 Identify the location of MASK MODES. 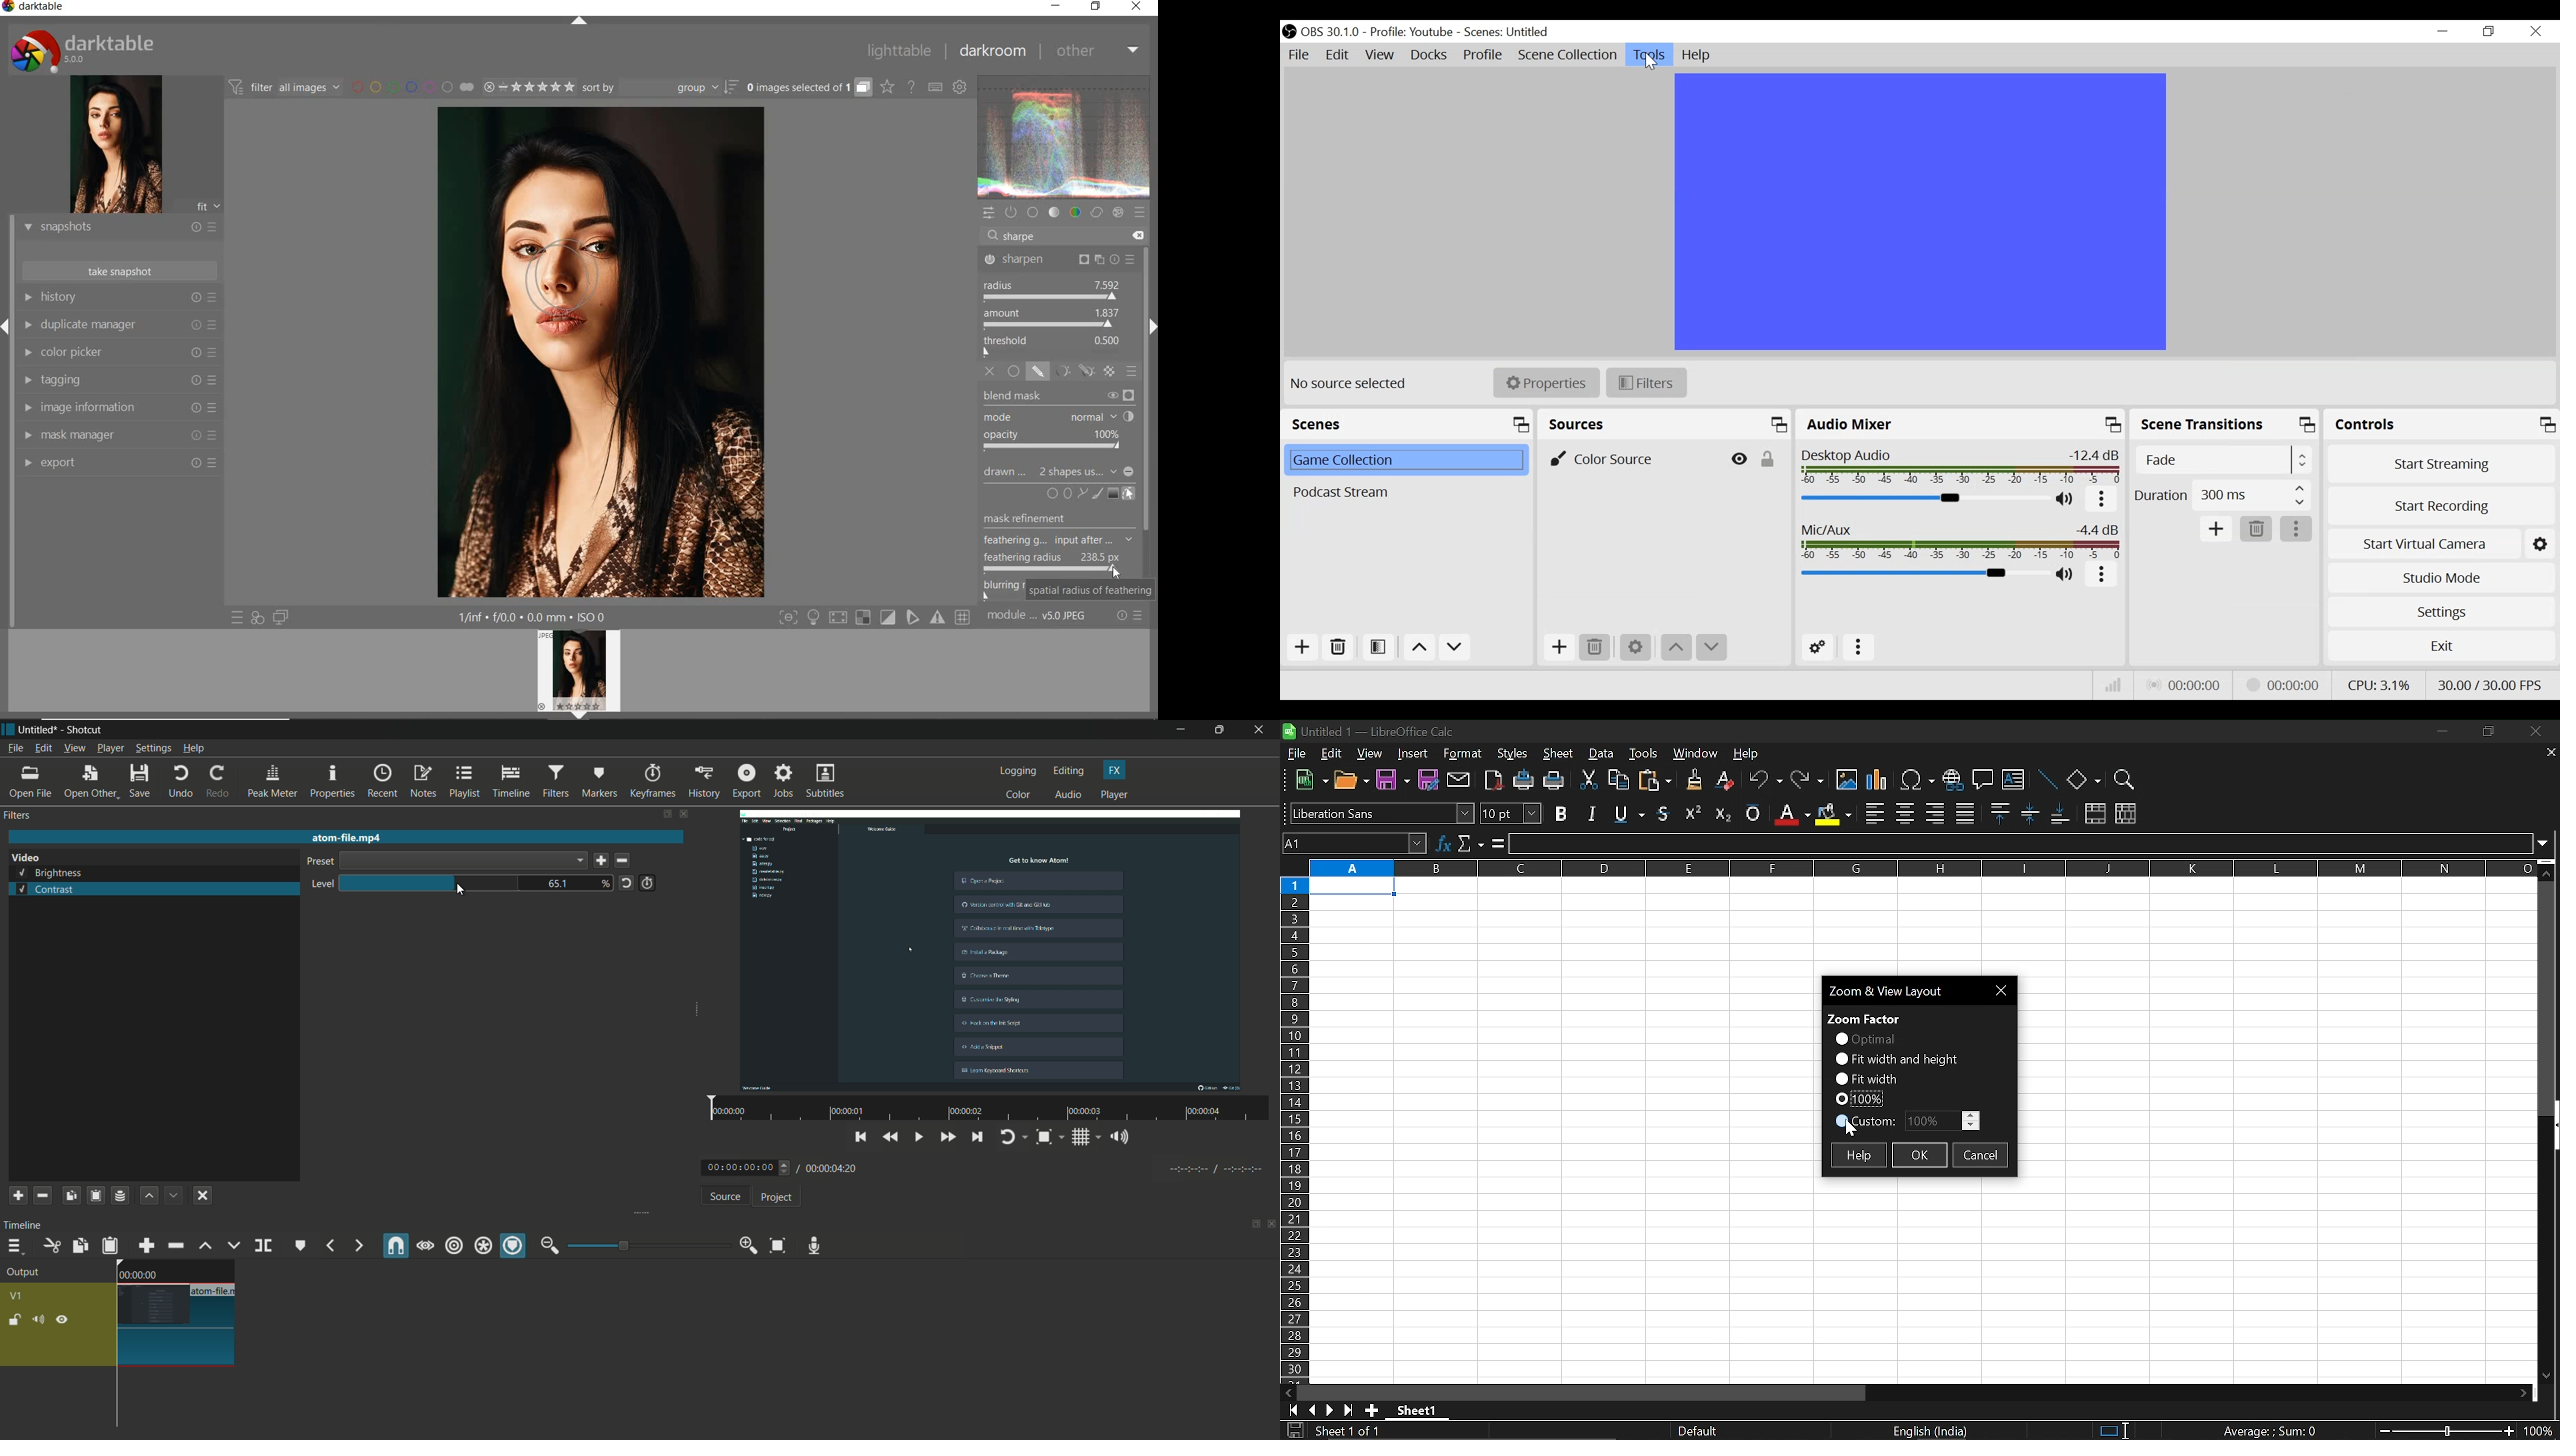
(1072, 371).